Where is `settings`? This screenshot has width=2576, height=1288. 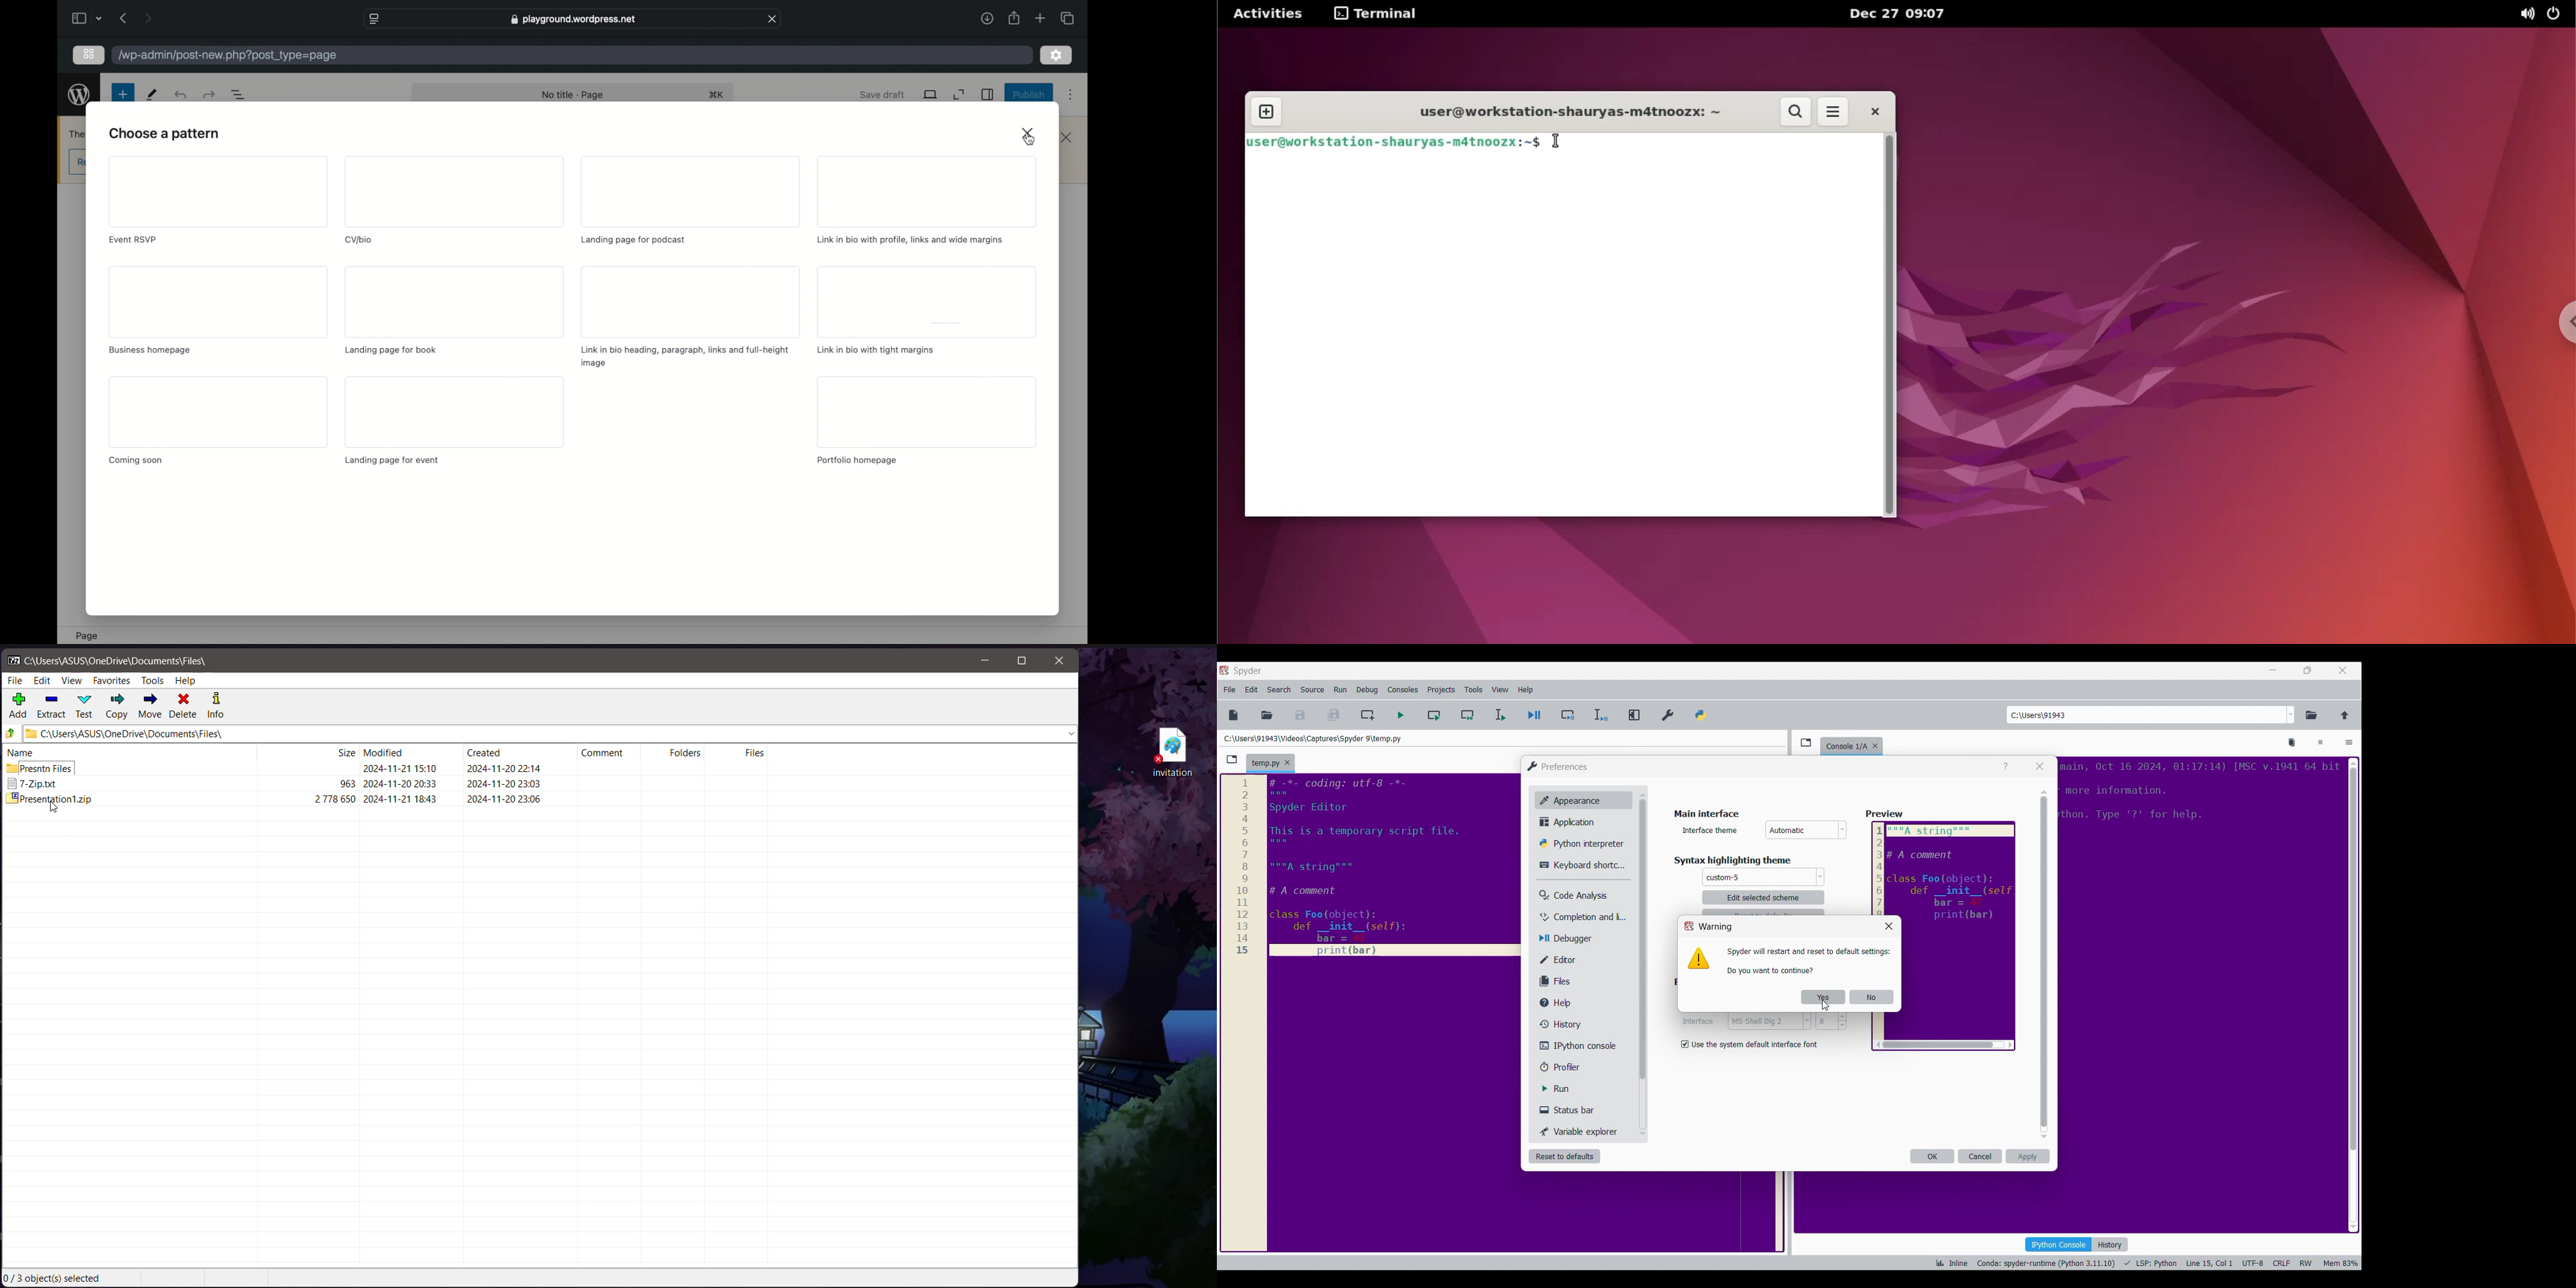
settings is located at coordinates (1058, 54).